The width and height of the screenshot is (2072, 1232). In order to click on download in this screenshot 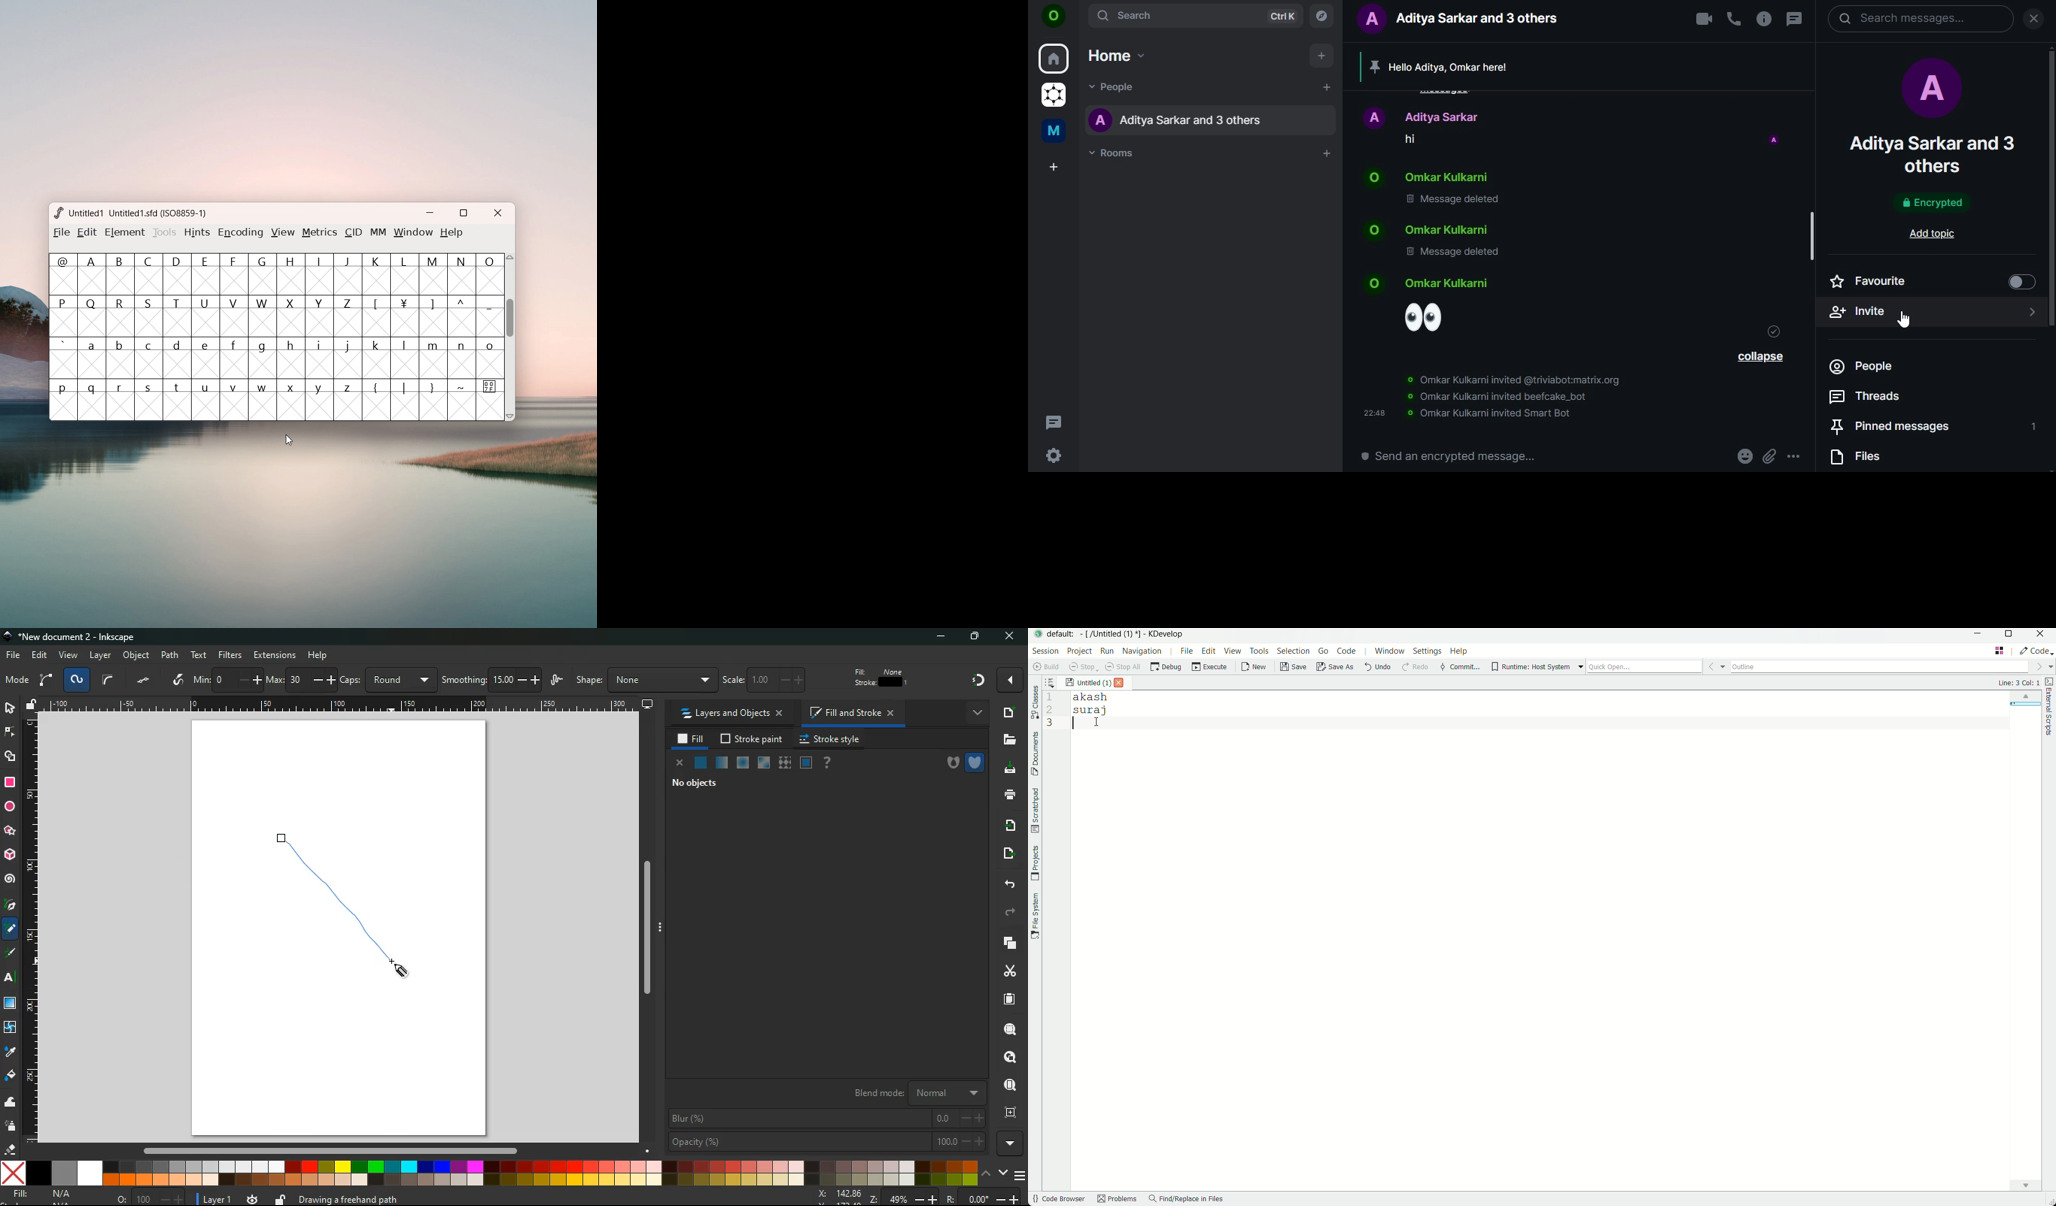, I will do `click(1006, 769)`.